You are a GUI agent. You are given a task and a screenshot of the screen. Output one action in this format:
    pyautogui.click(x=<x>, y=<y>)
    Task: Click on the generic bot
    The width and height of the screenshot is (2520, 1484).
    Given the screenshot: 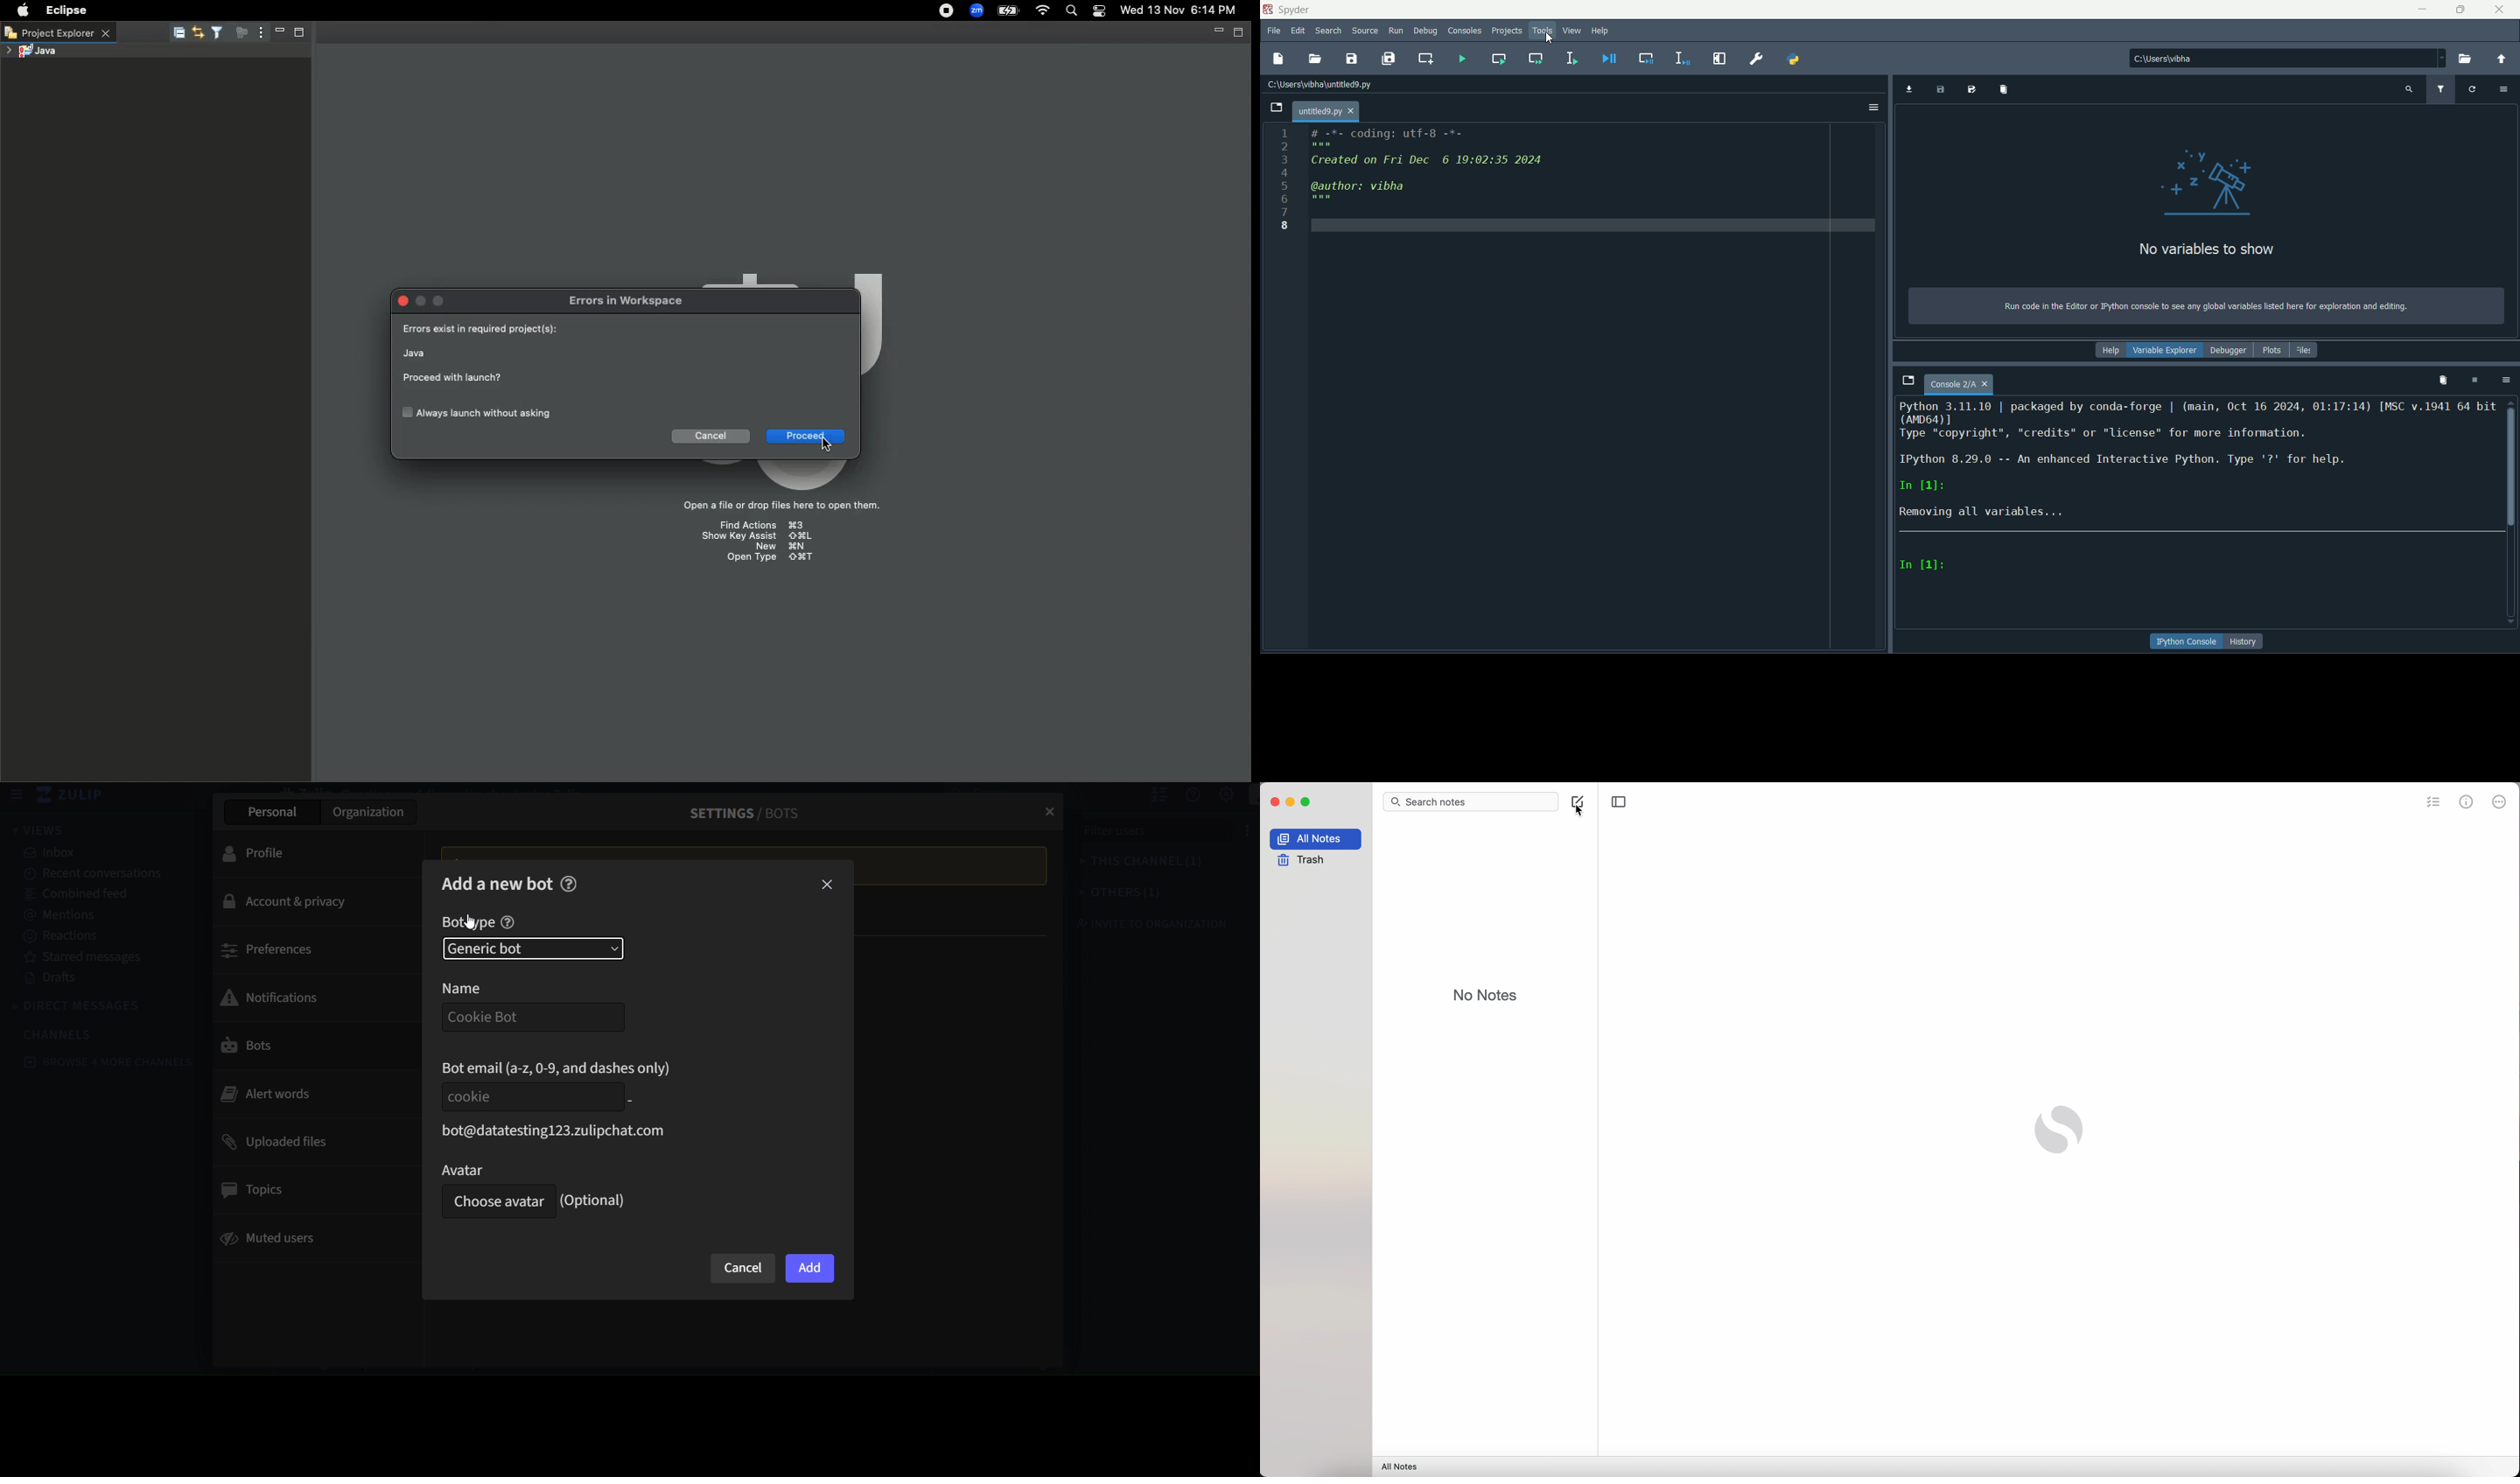 What is the action you would take?
    pyautogui.click(x=533, y=949)
    